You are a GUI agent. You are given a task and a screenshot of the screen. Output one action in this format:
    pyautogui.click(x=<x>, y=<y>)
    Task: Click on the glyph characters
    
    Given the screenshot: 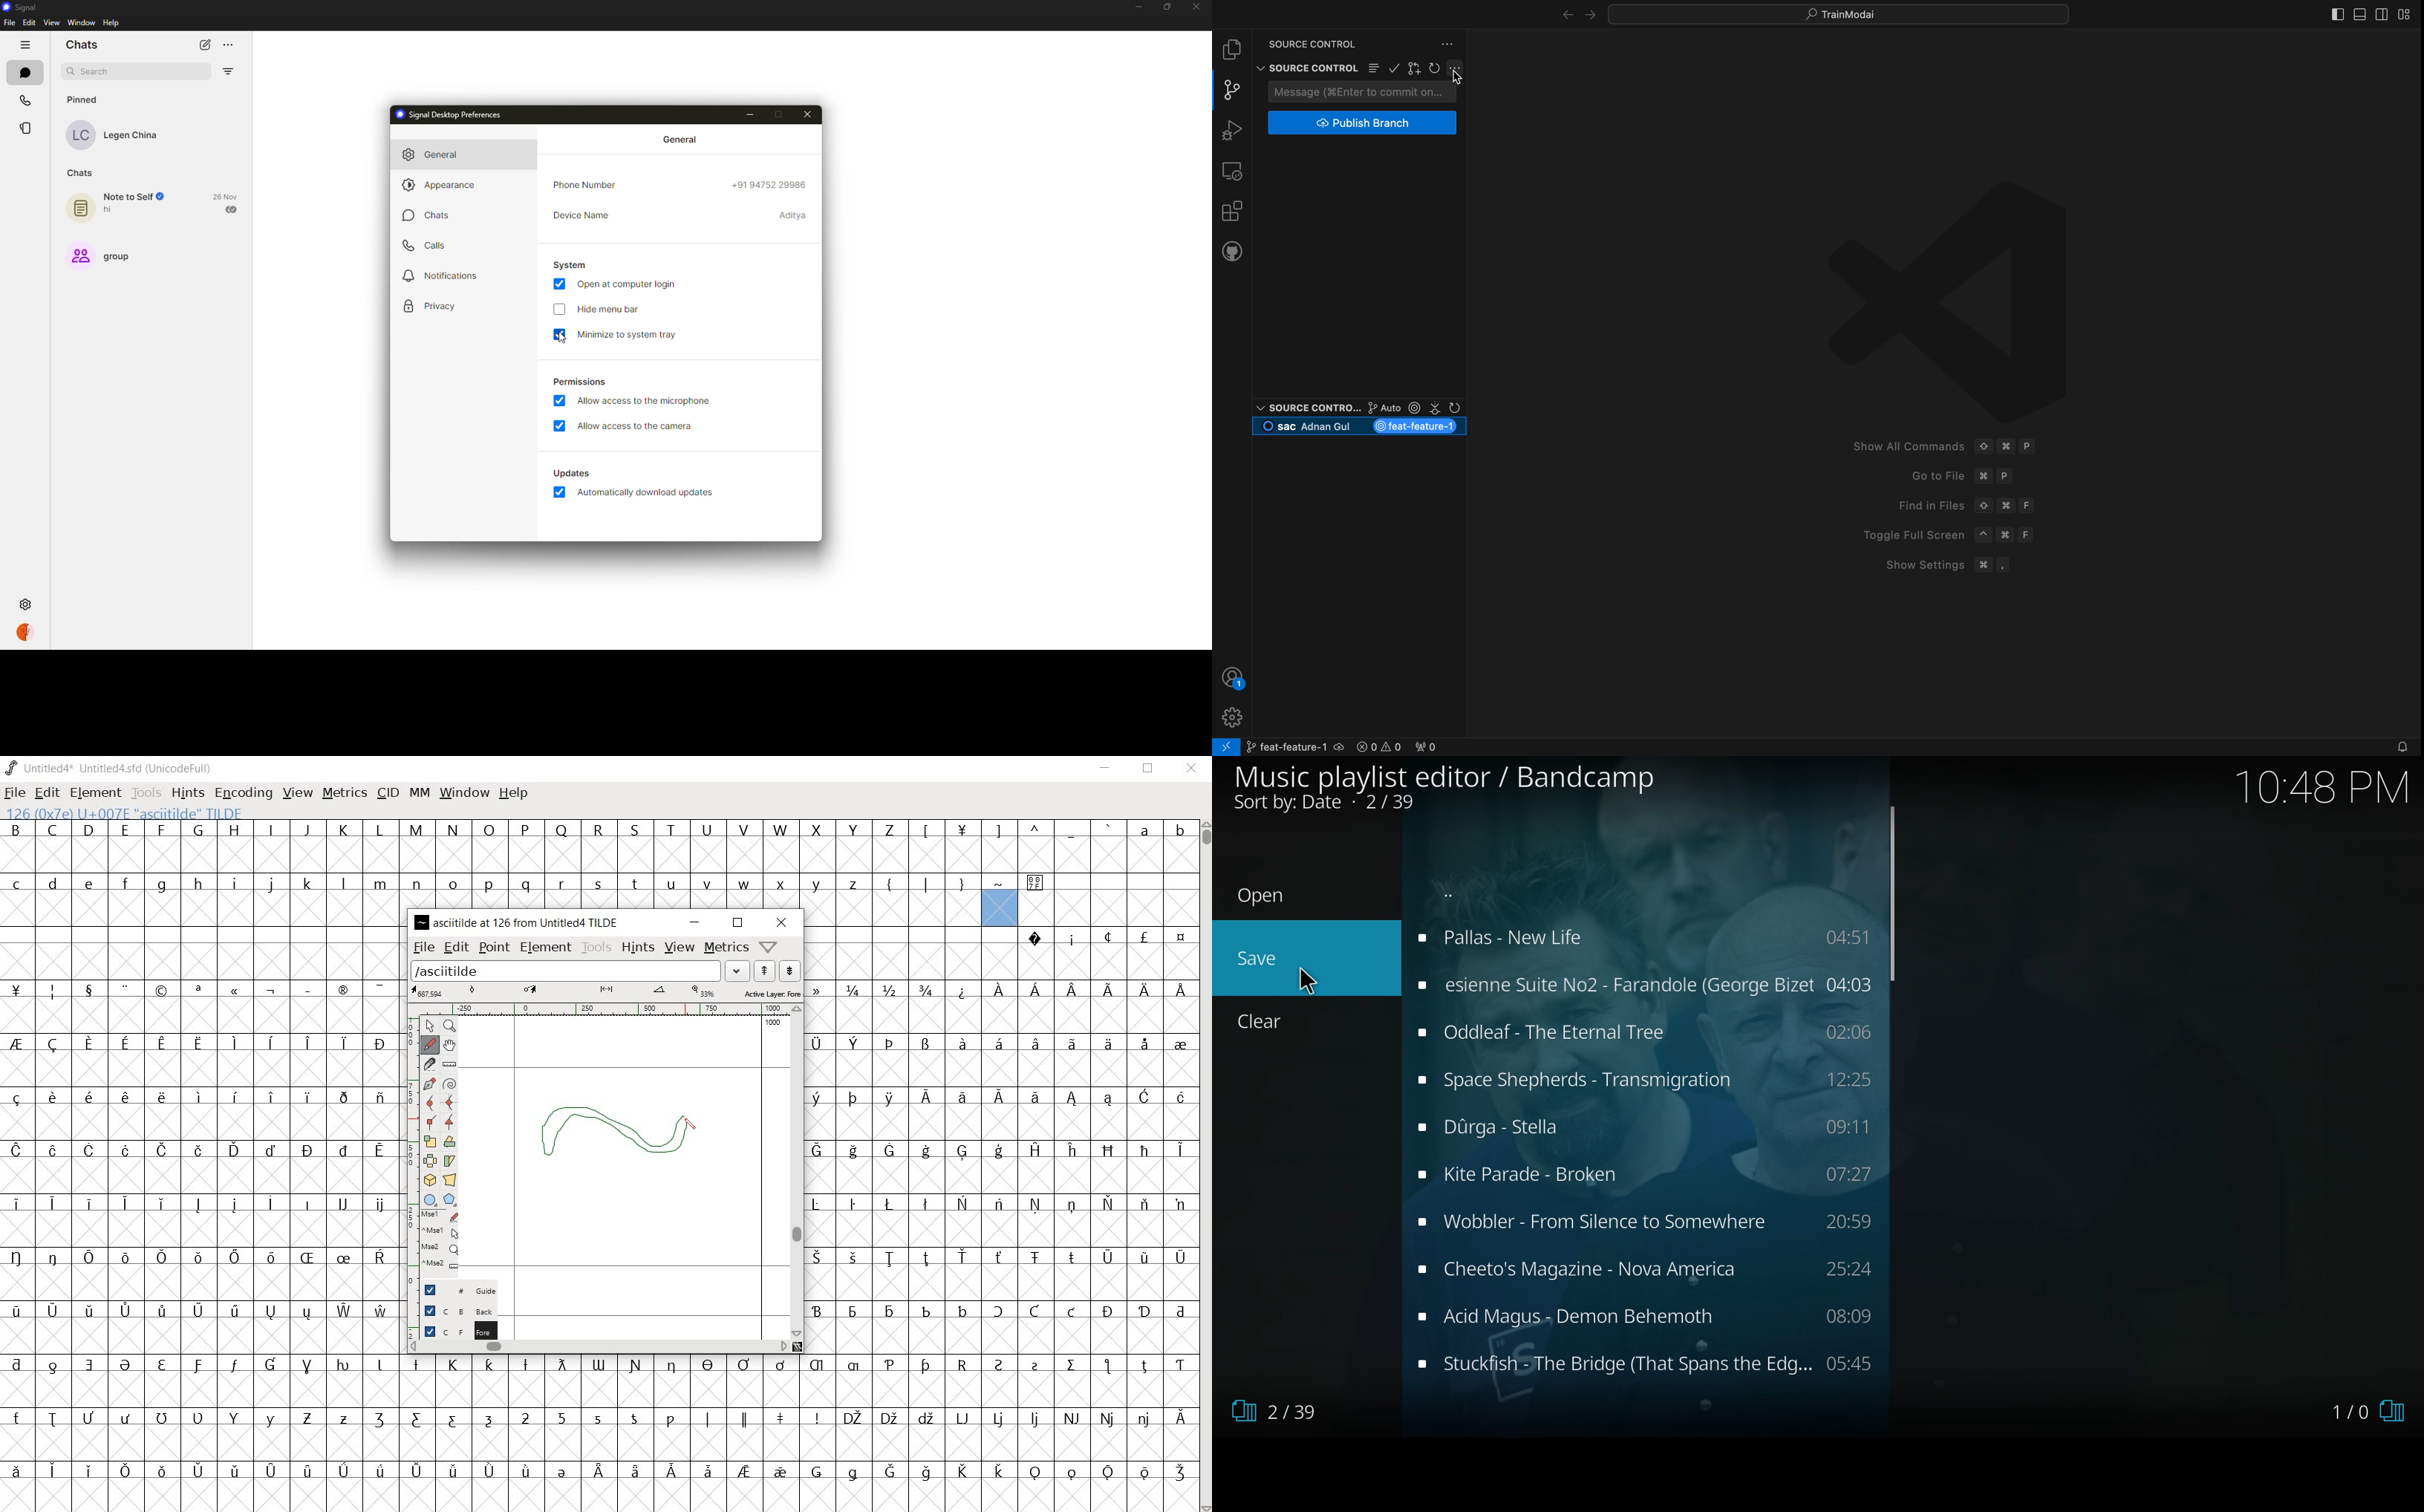 What is the action you would take?
    pyautogui.click(x=799, y=1433)
    